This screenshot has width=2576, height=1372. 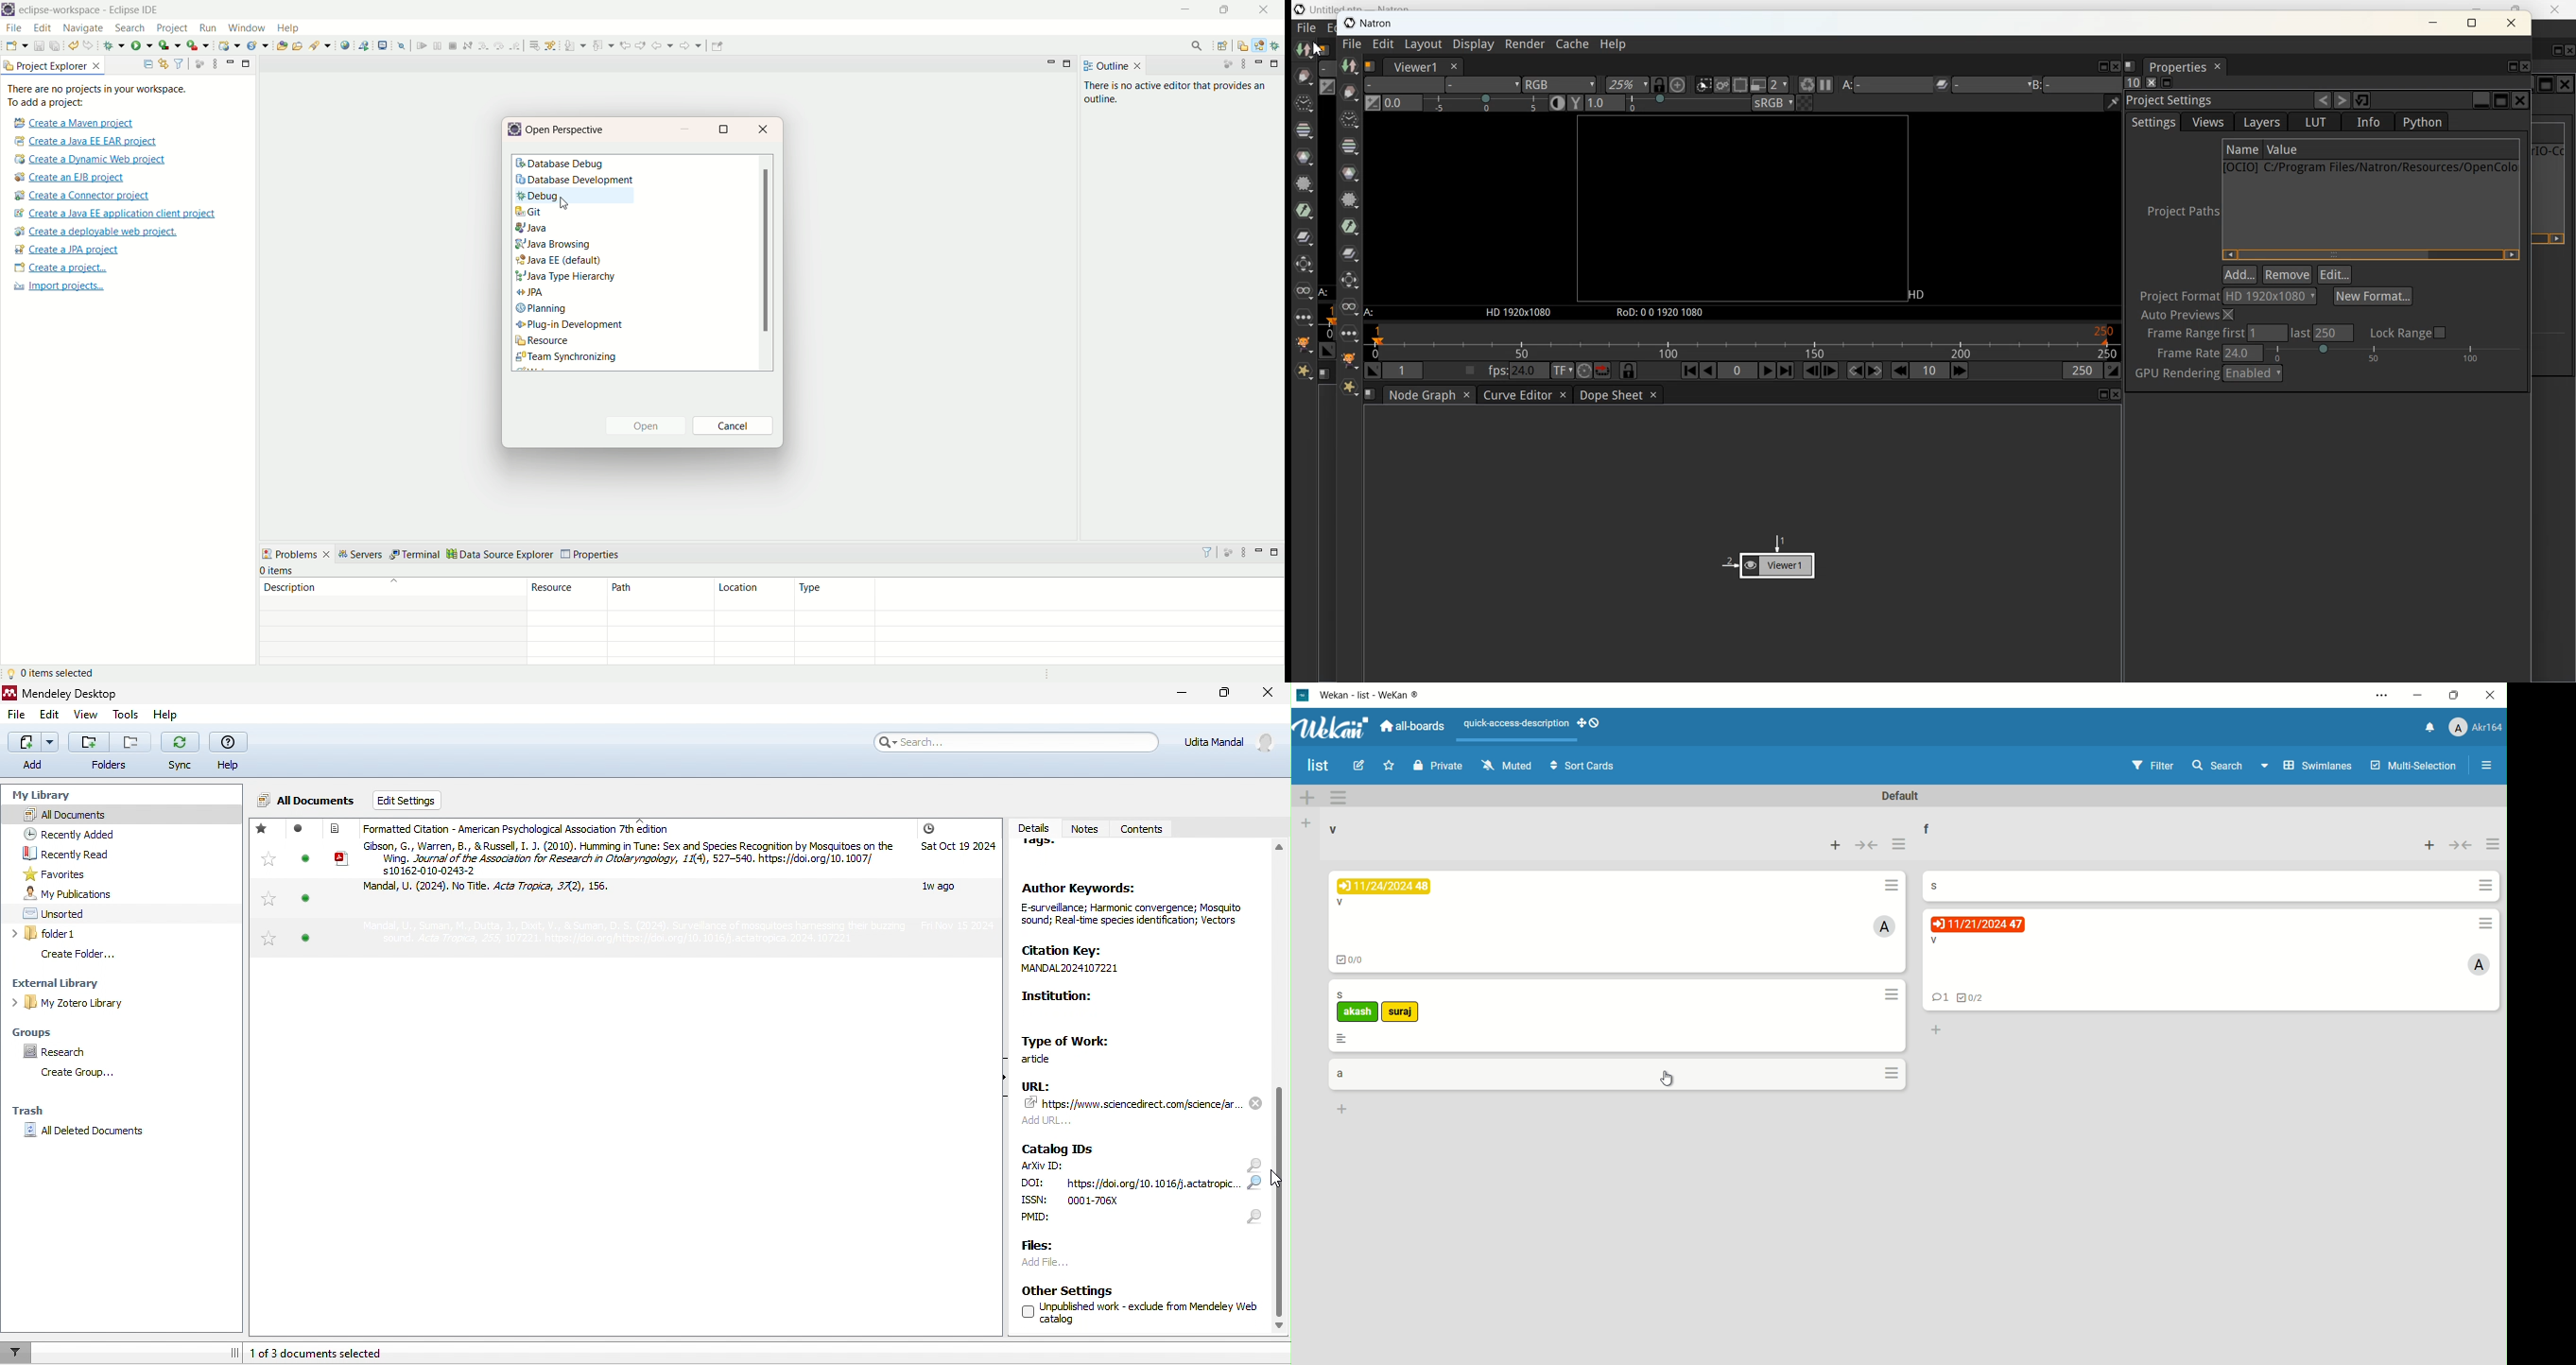 I want to click on files, so click(x=1044, y=1247).